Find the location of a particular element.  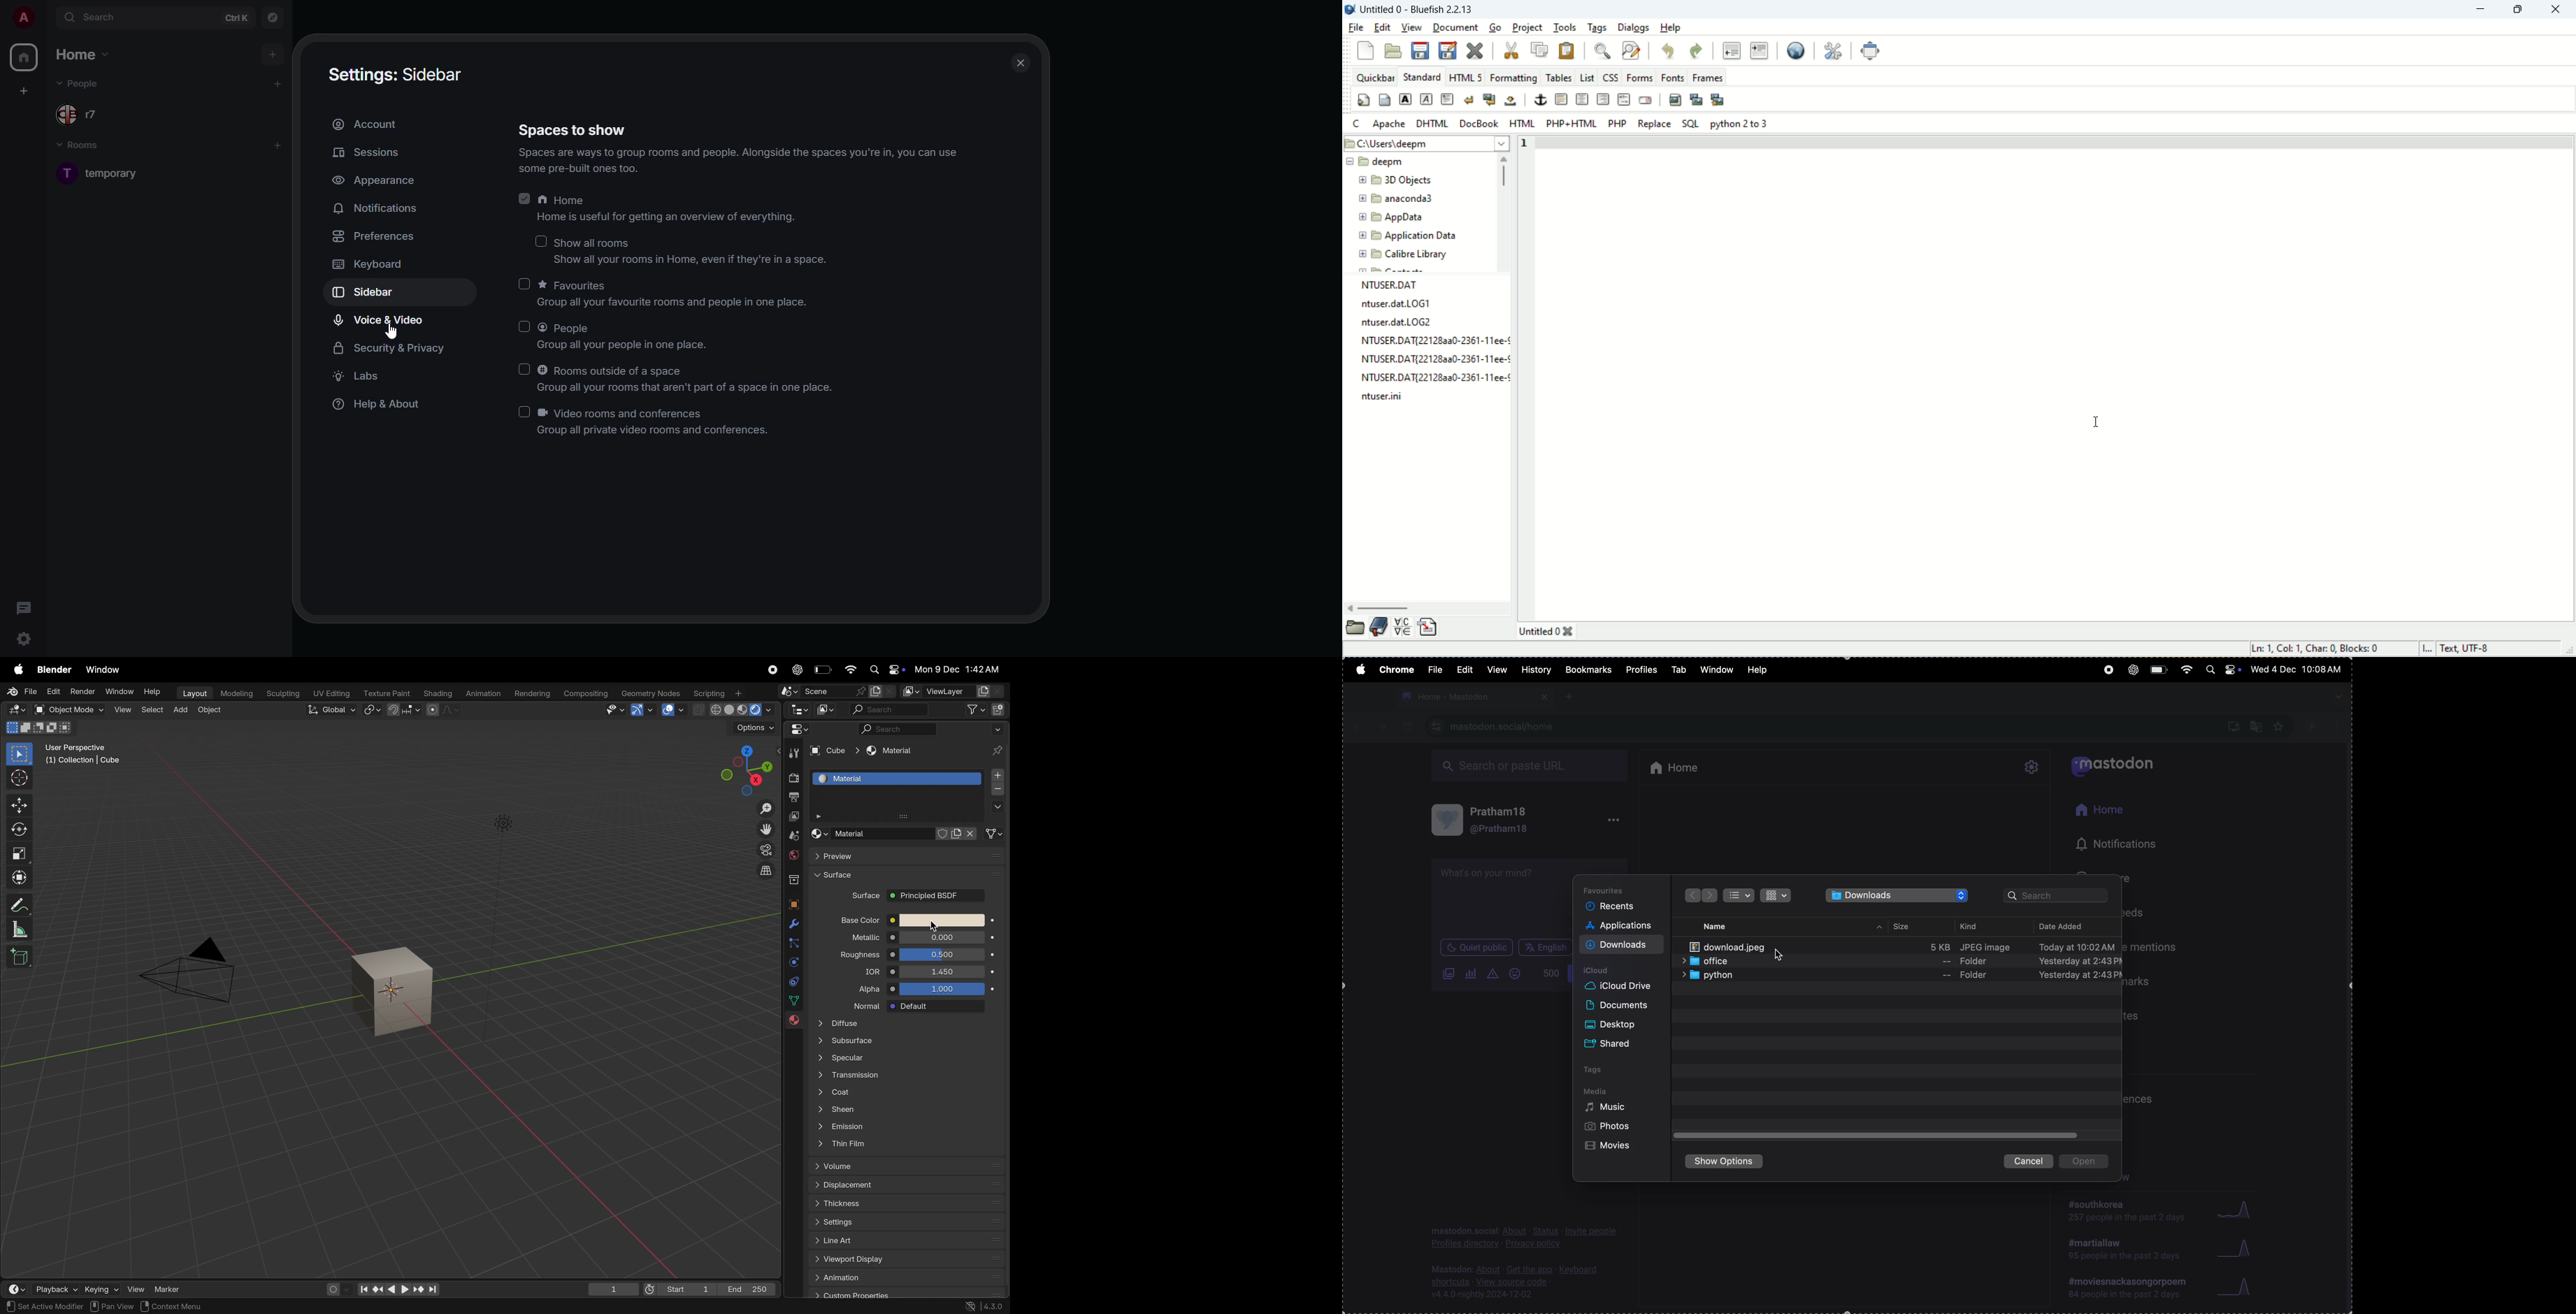

text, UTF-8 is located at coordinates (2463, 650).